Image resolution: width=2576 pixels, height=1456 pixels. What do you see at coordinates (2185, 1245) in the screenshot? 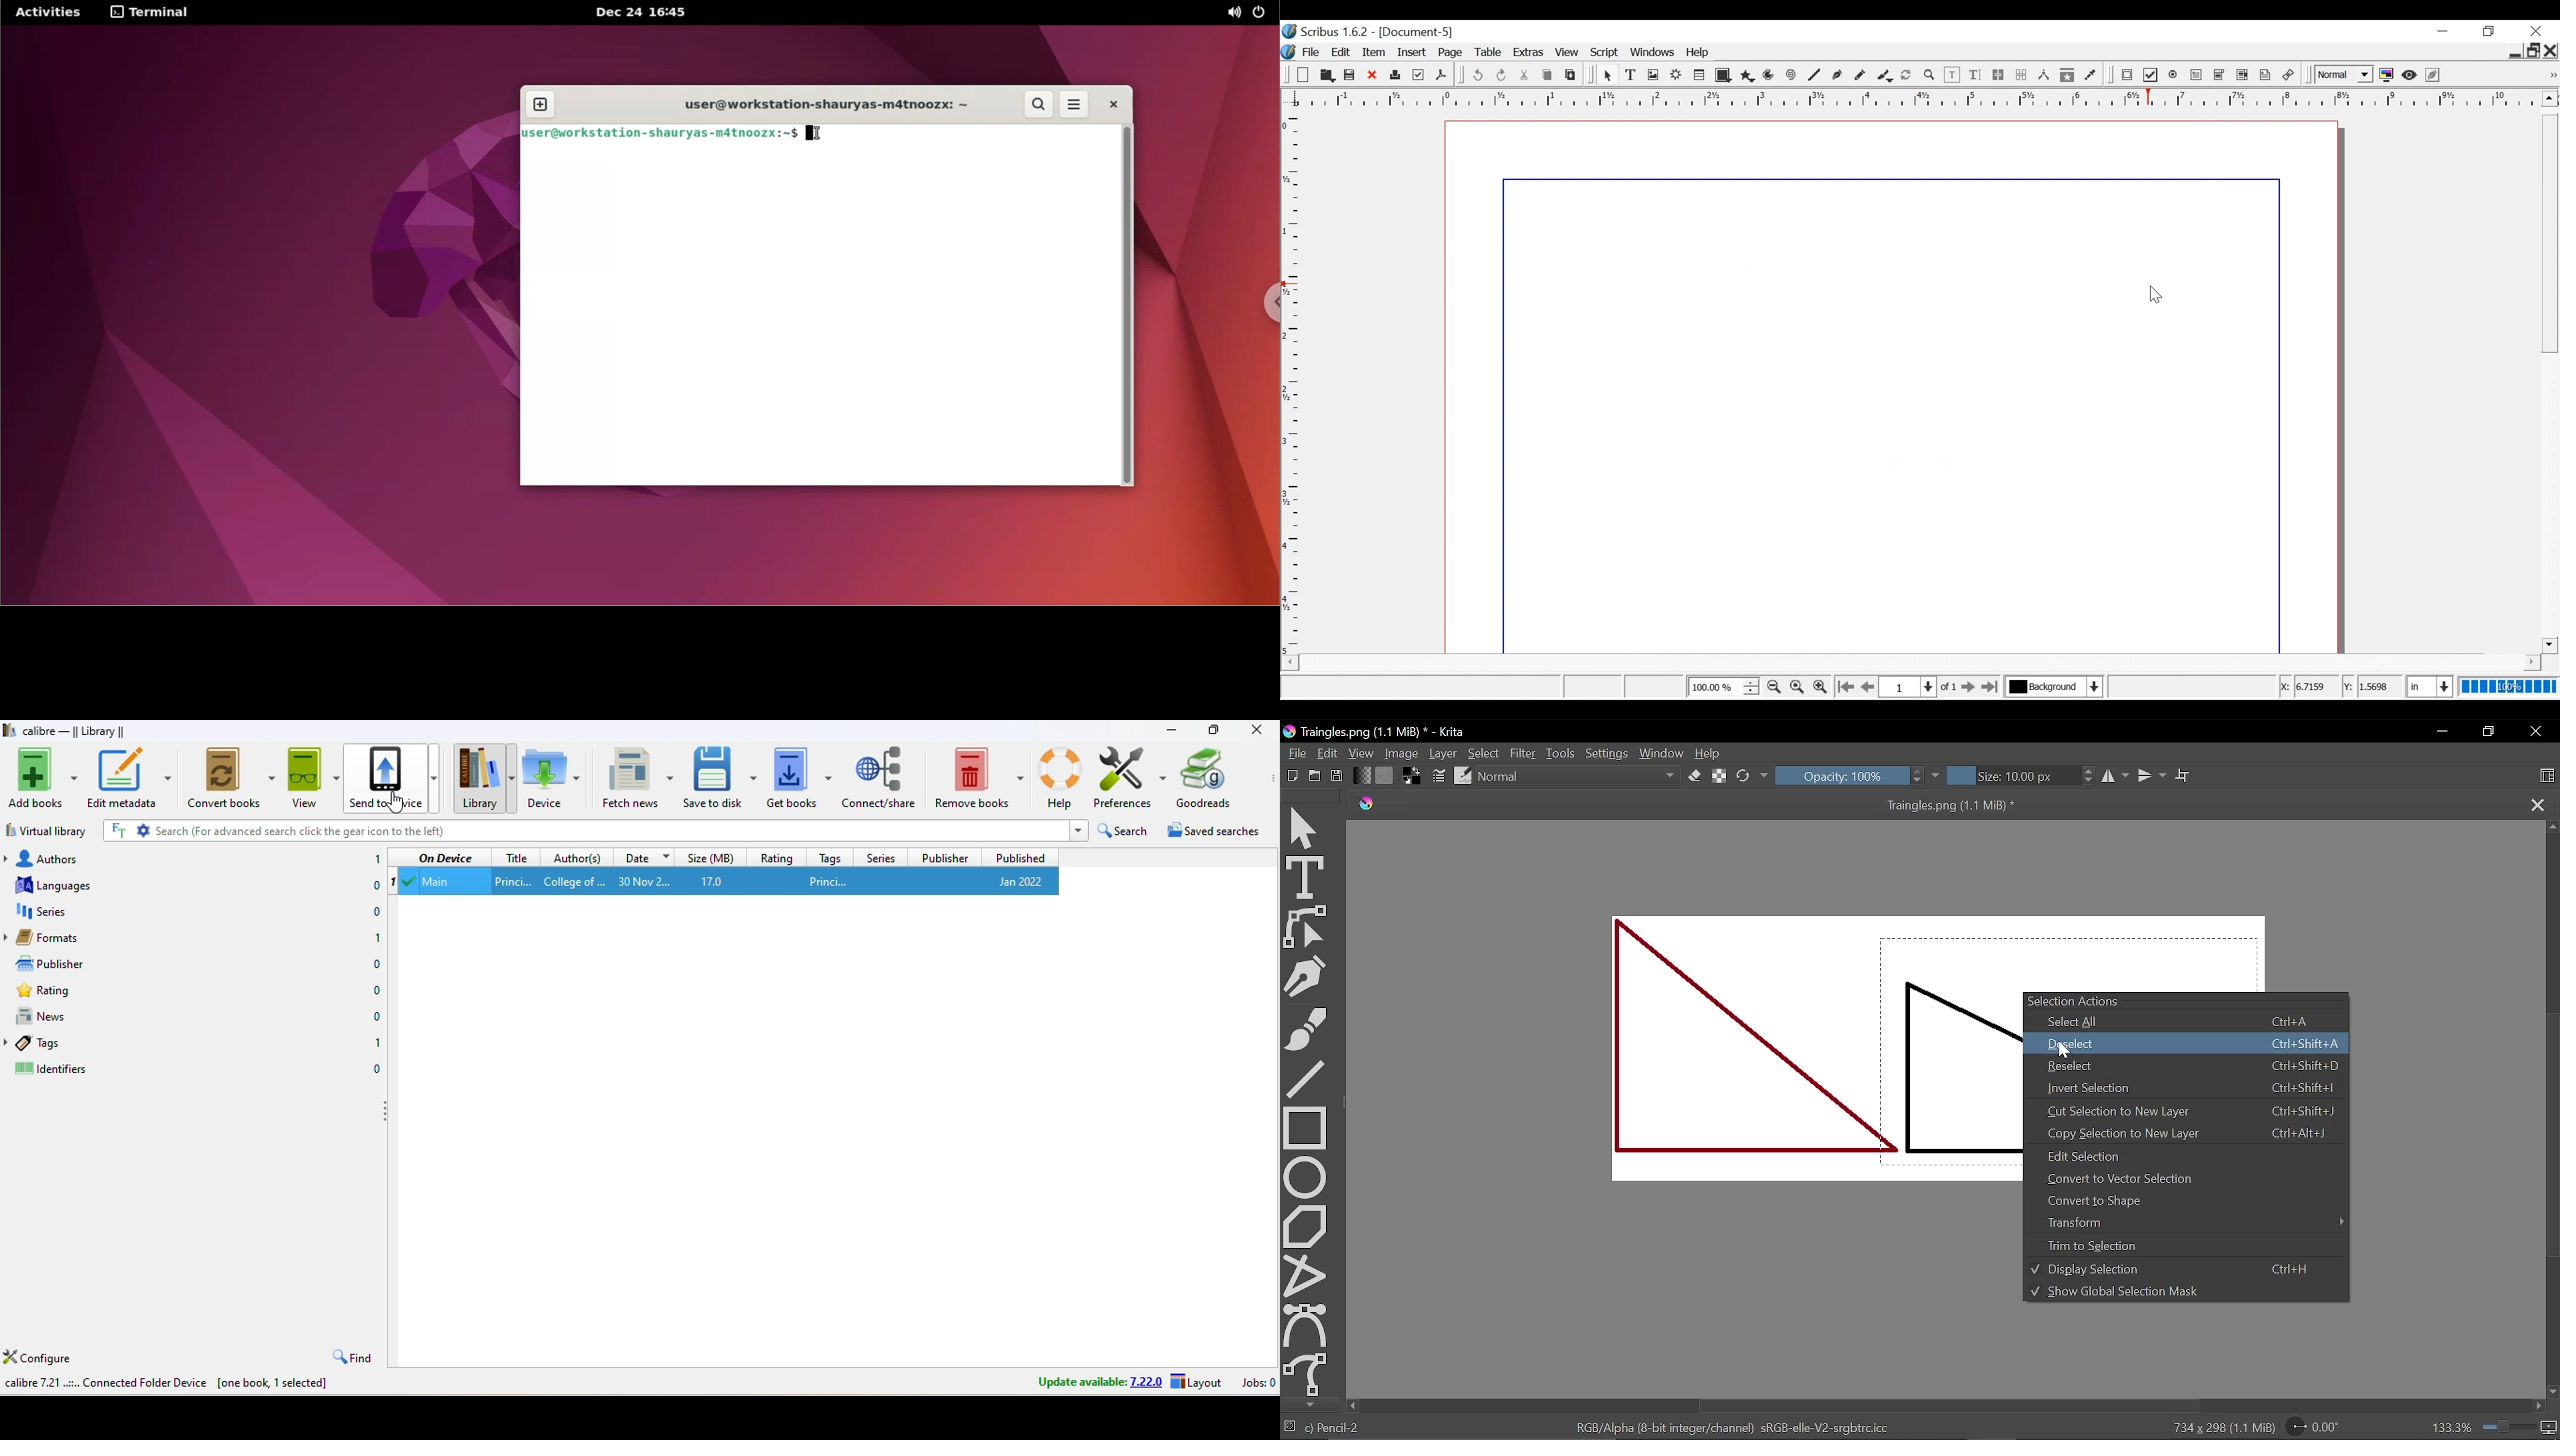
I see `Trim to selection` at bounding box center [2185, 1245].